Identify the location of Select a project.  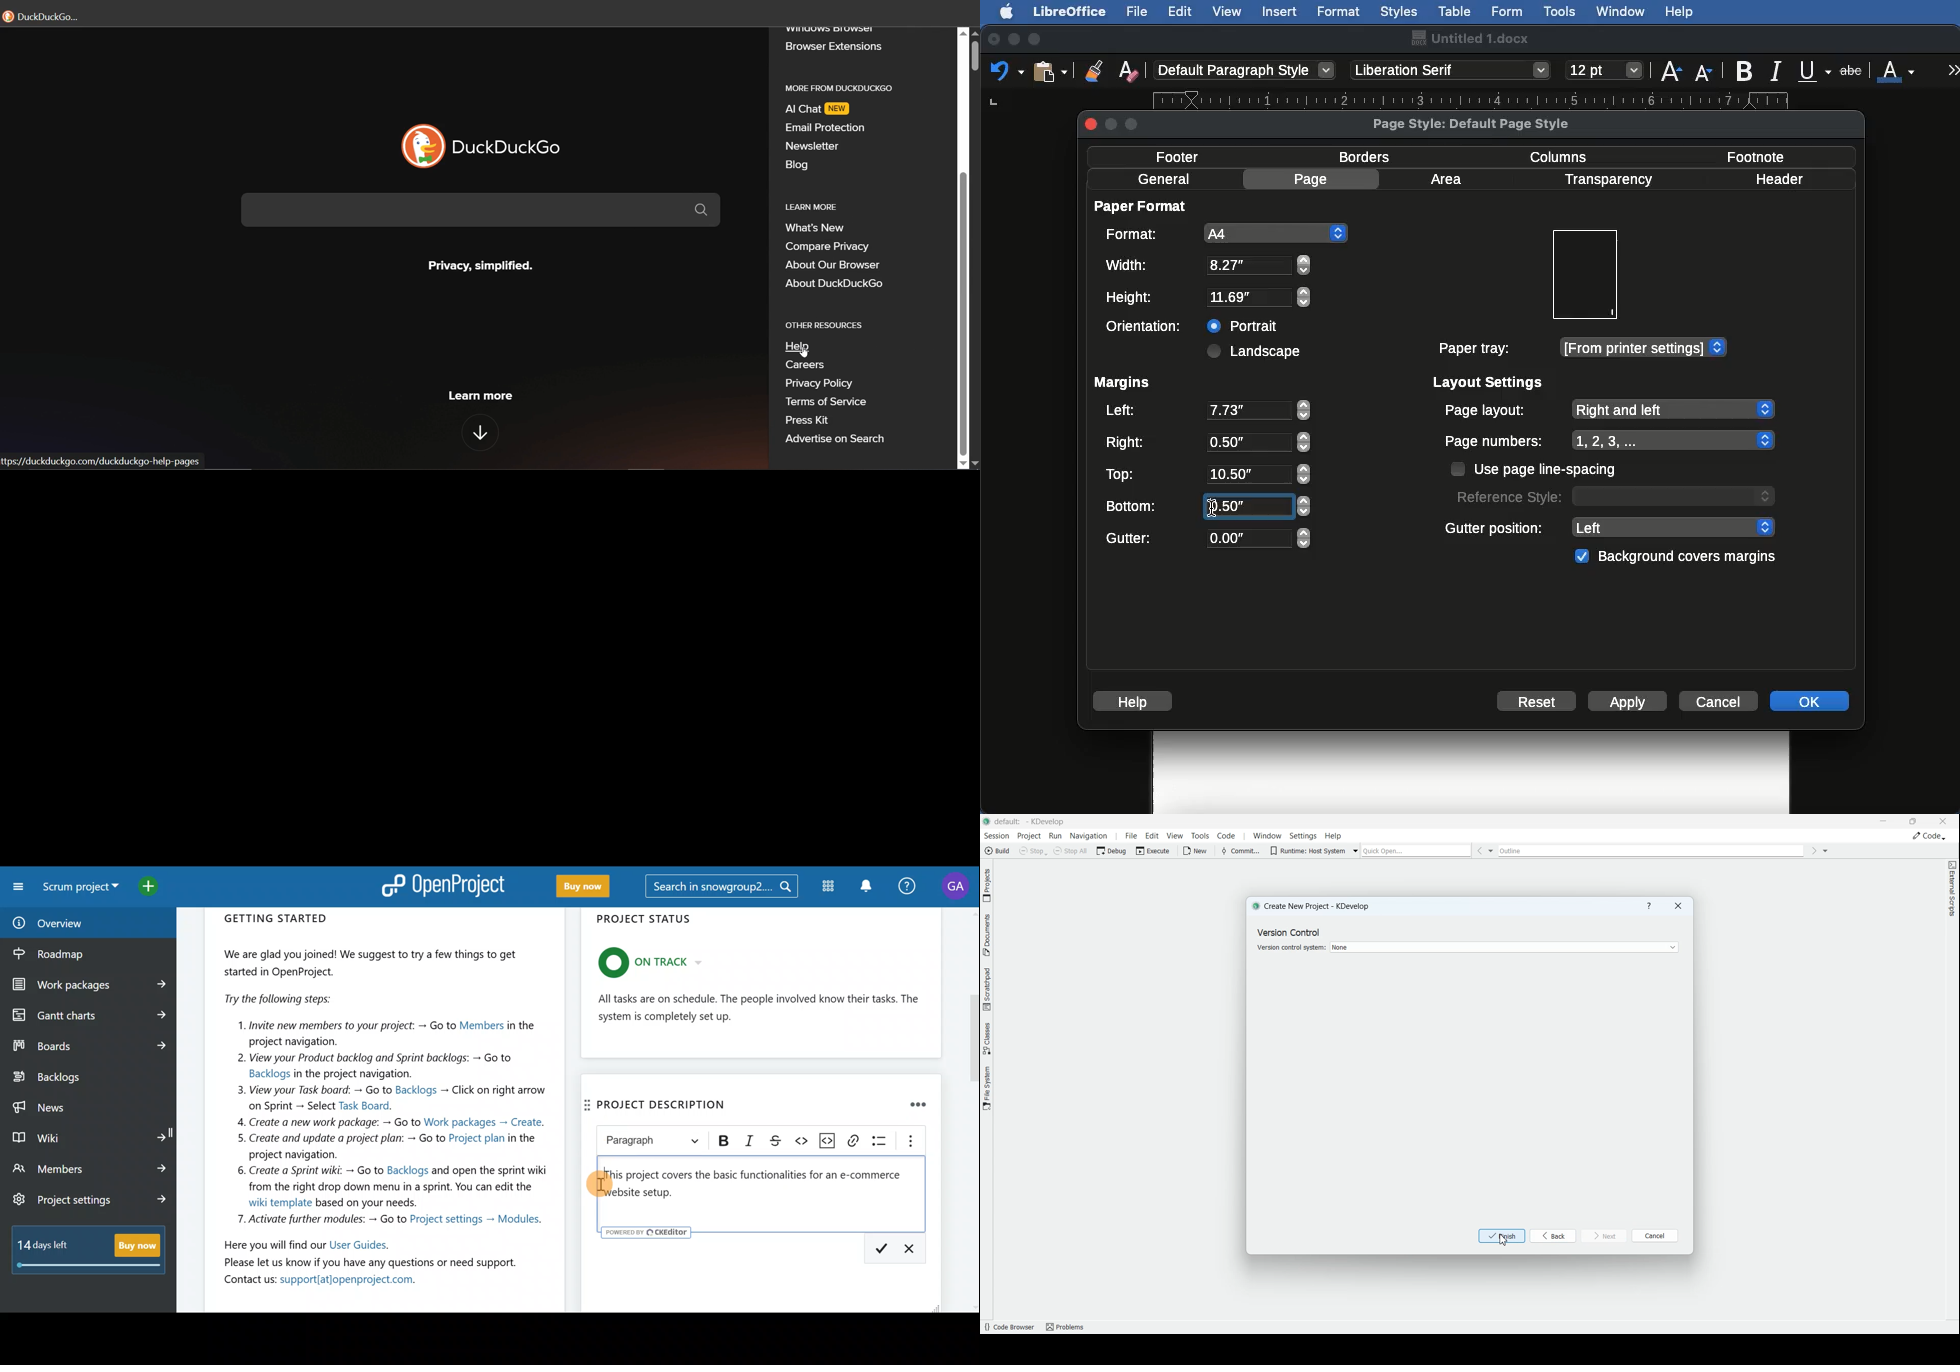
(83, 891).